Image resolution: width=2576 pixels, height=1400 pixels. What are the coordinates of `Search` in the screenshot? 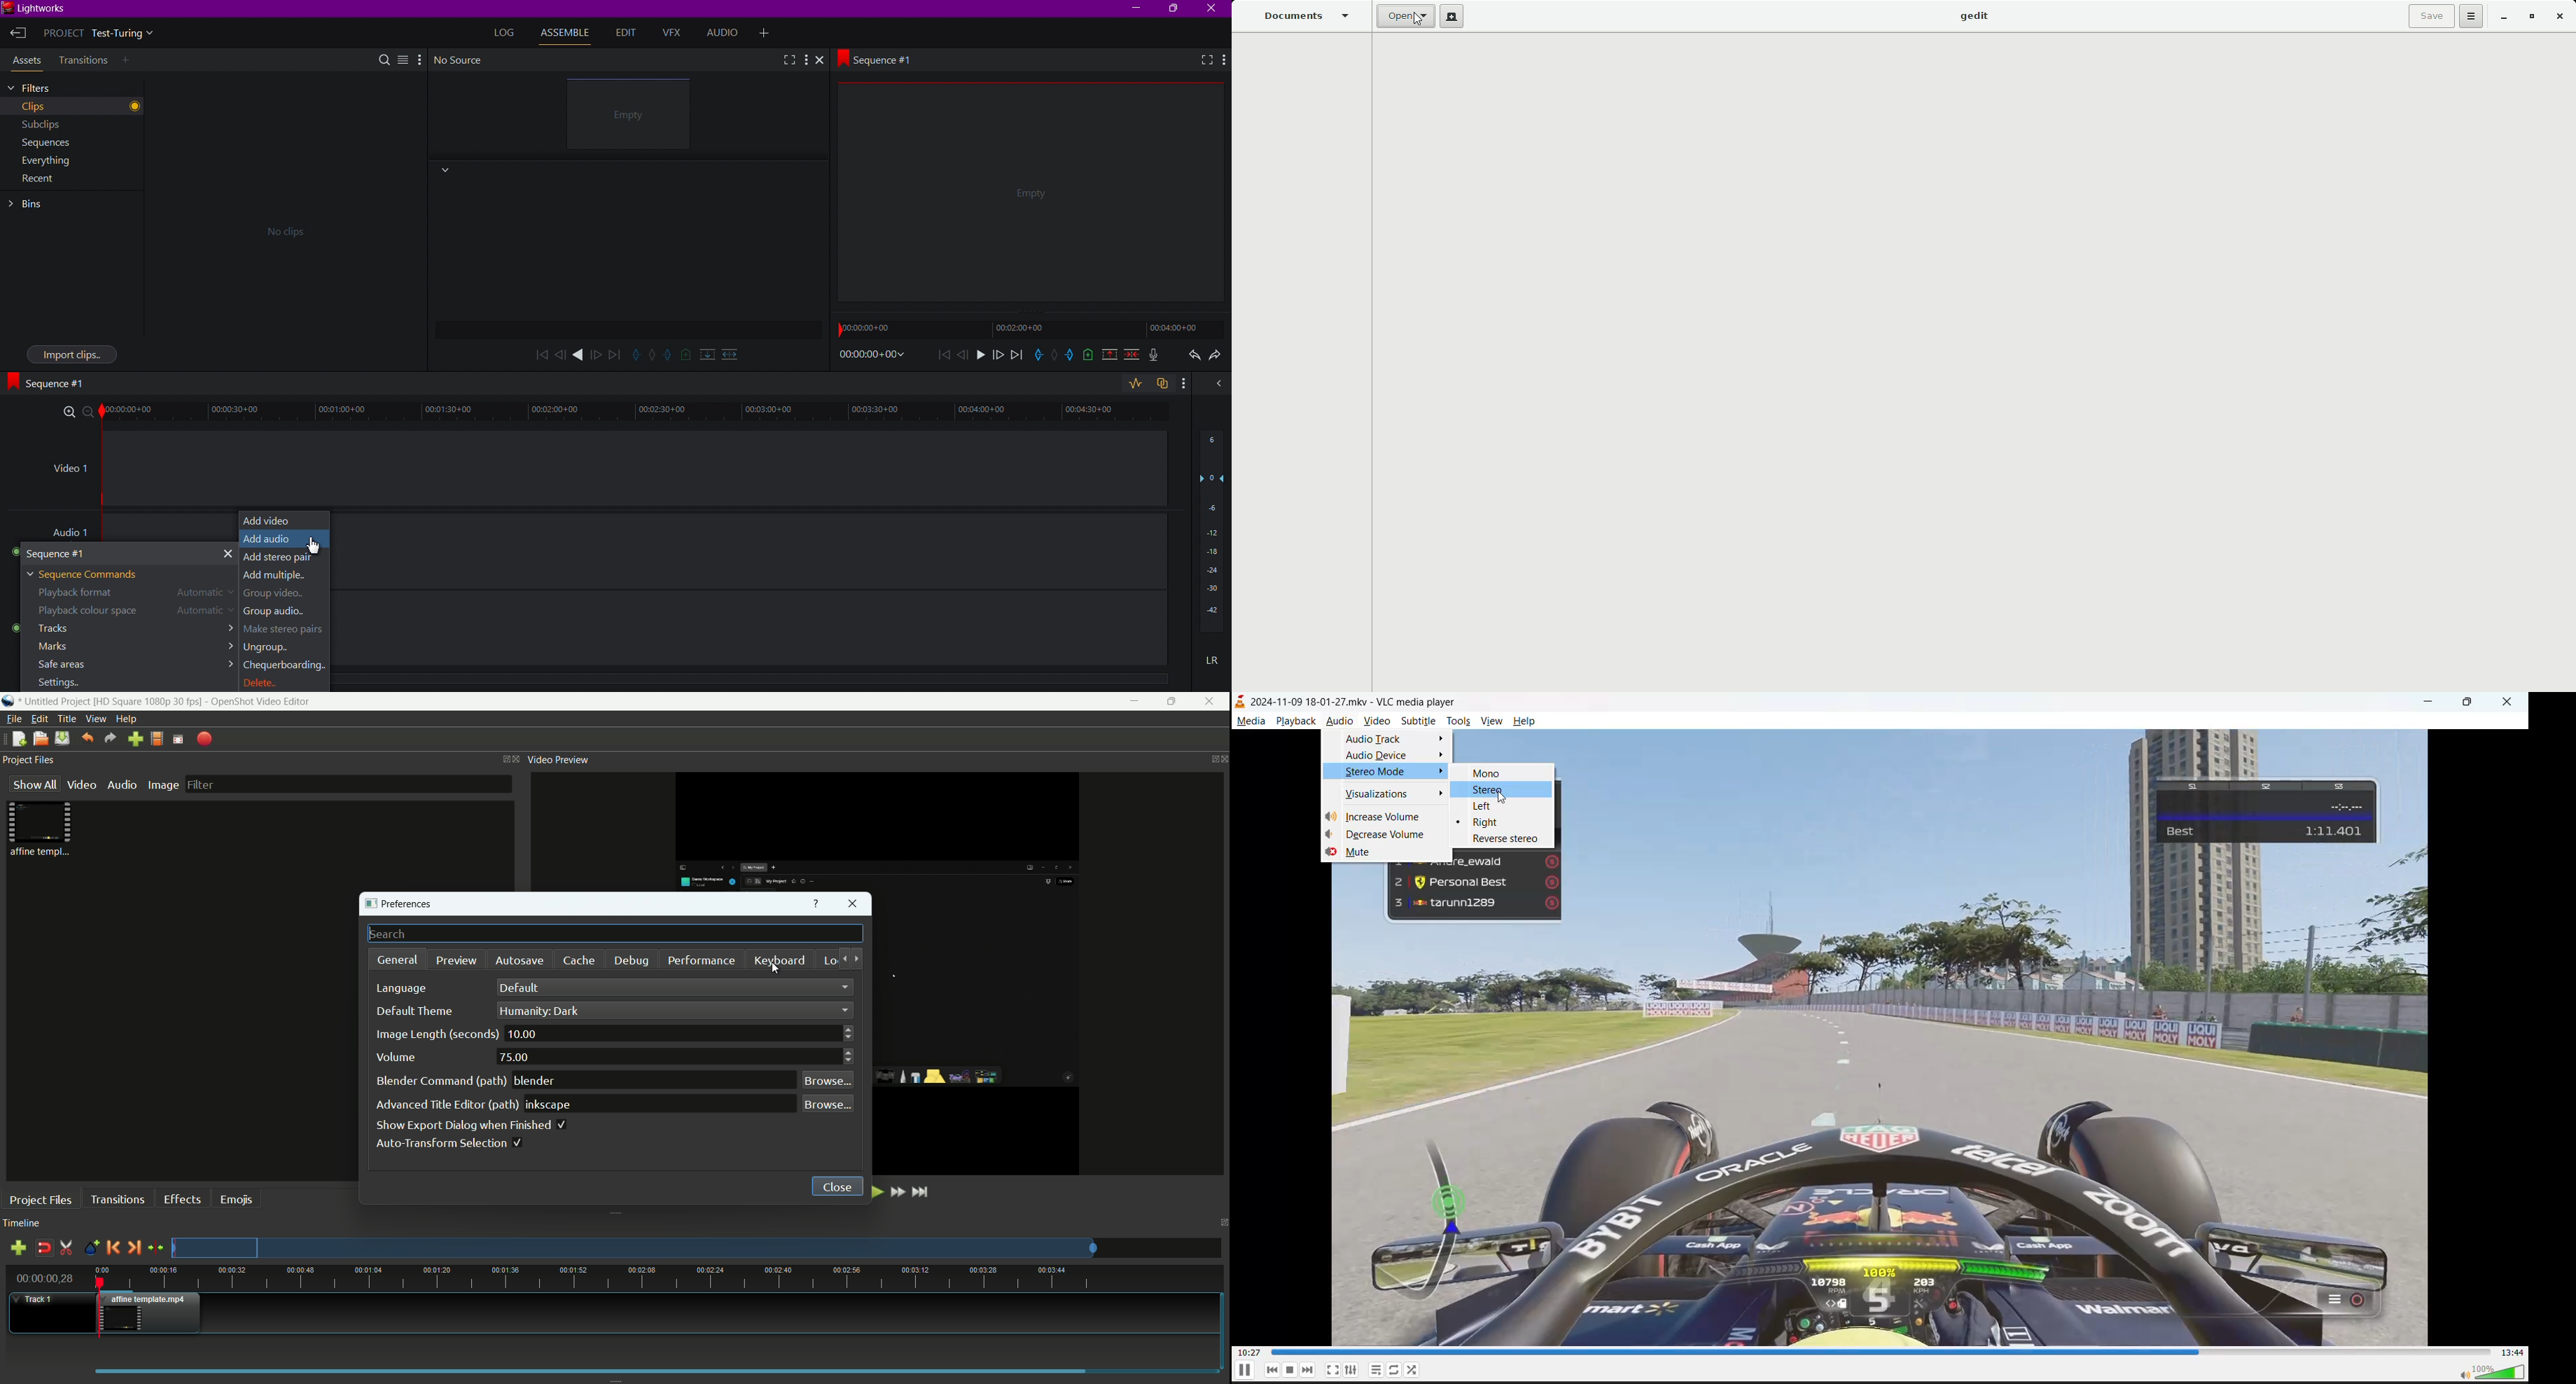 It's located at (386, 58).